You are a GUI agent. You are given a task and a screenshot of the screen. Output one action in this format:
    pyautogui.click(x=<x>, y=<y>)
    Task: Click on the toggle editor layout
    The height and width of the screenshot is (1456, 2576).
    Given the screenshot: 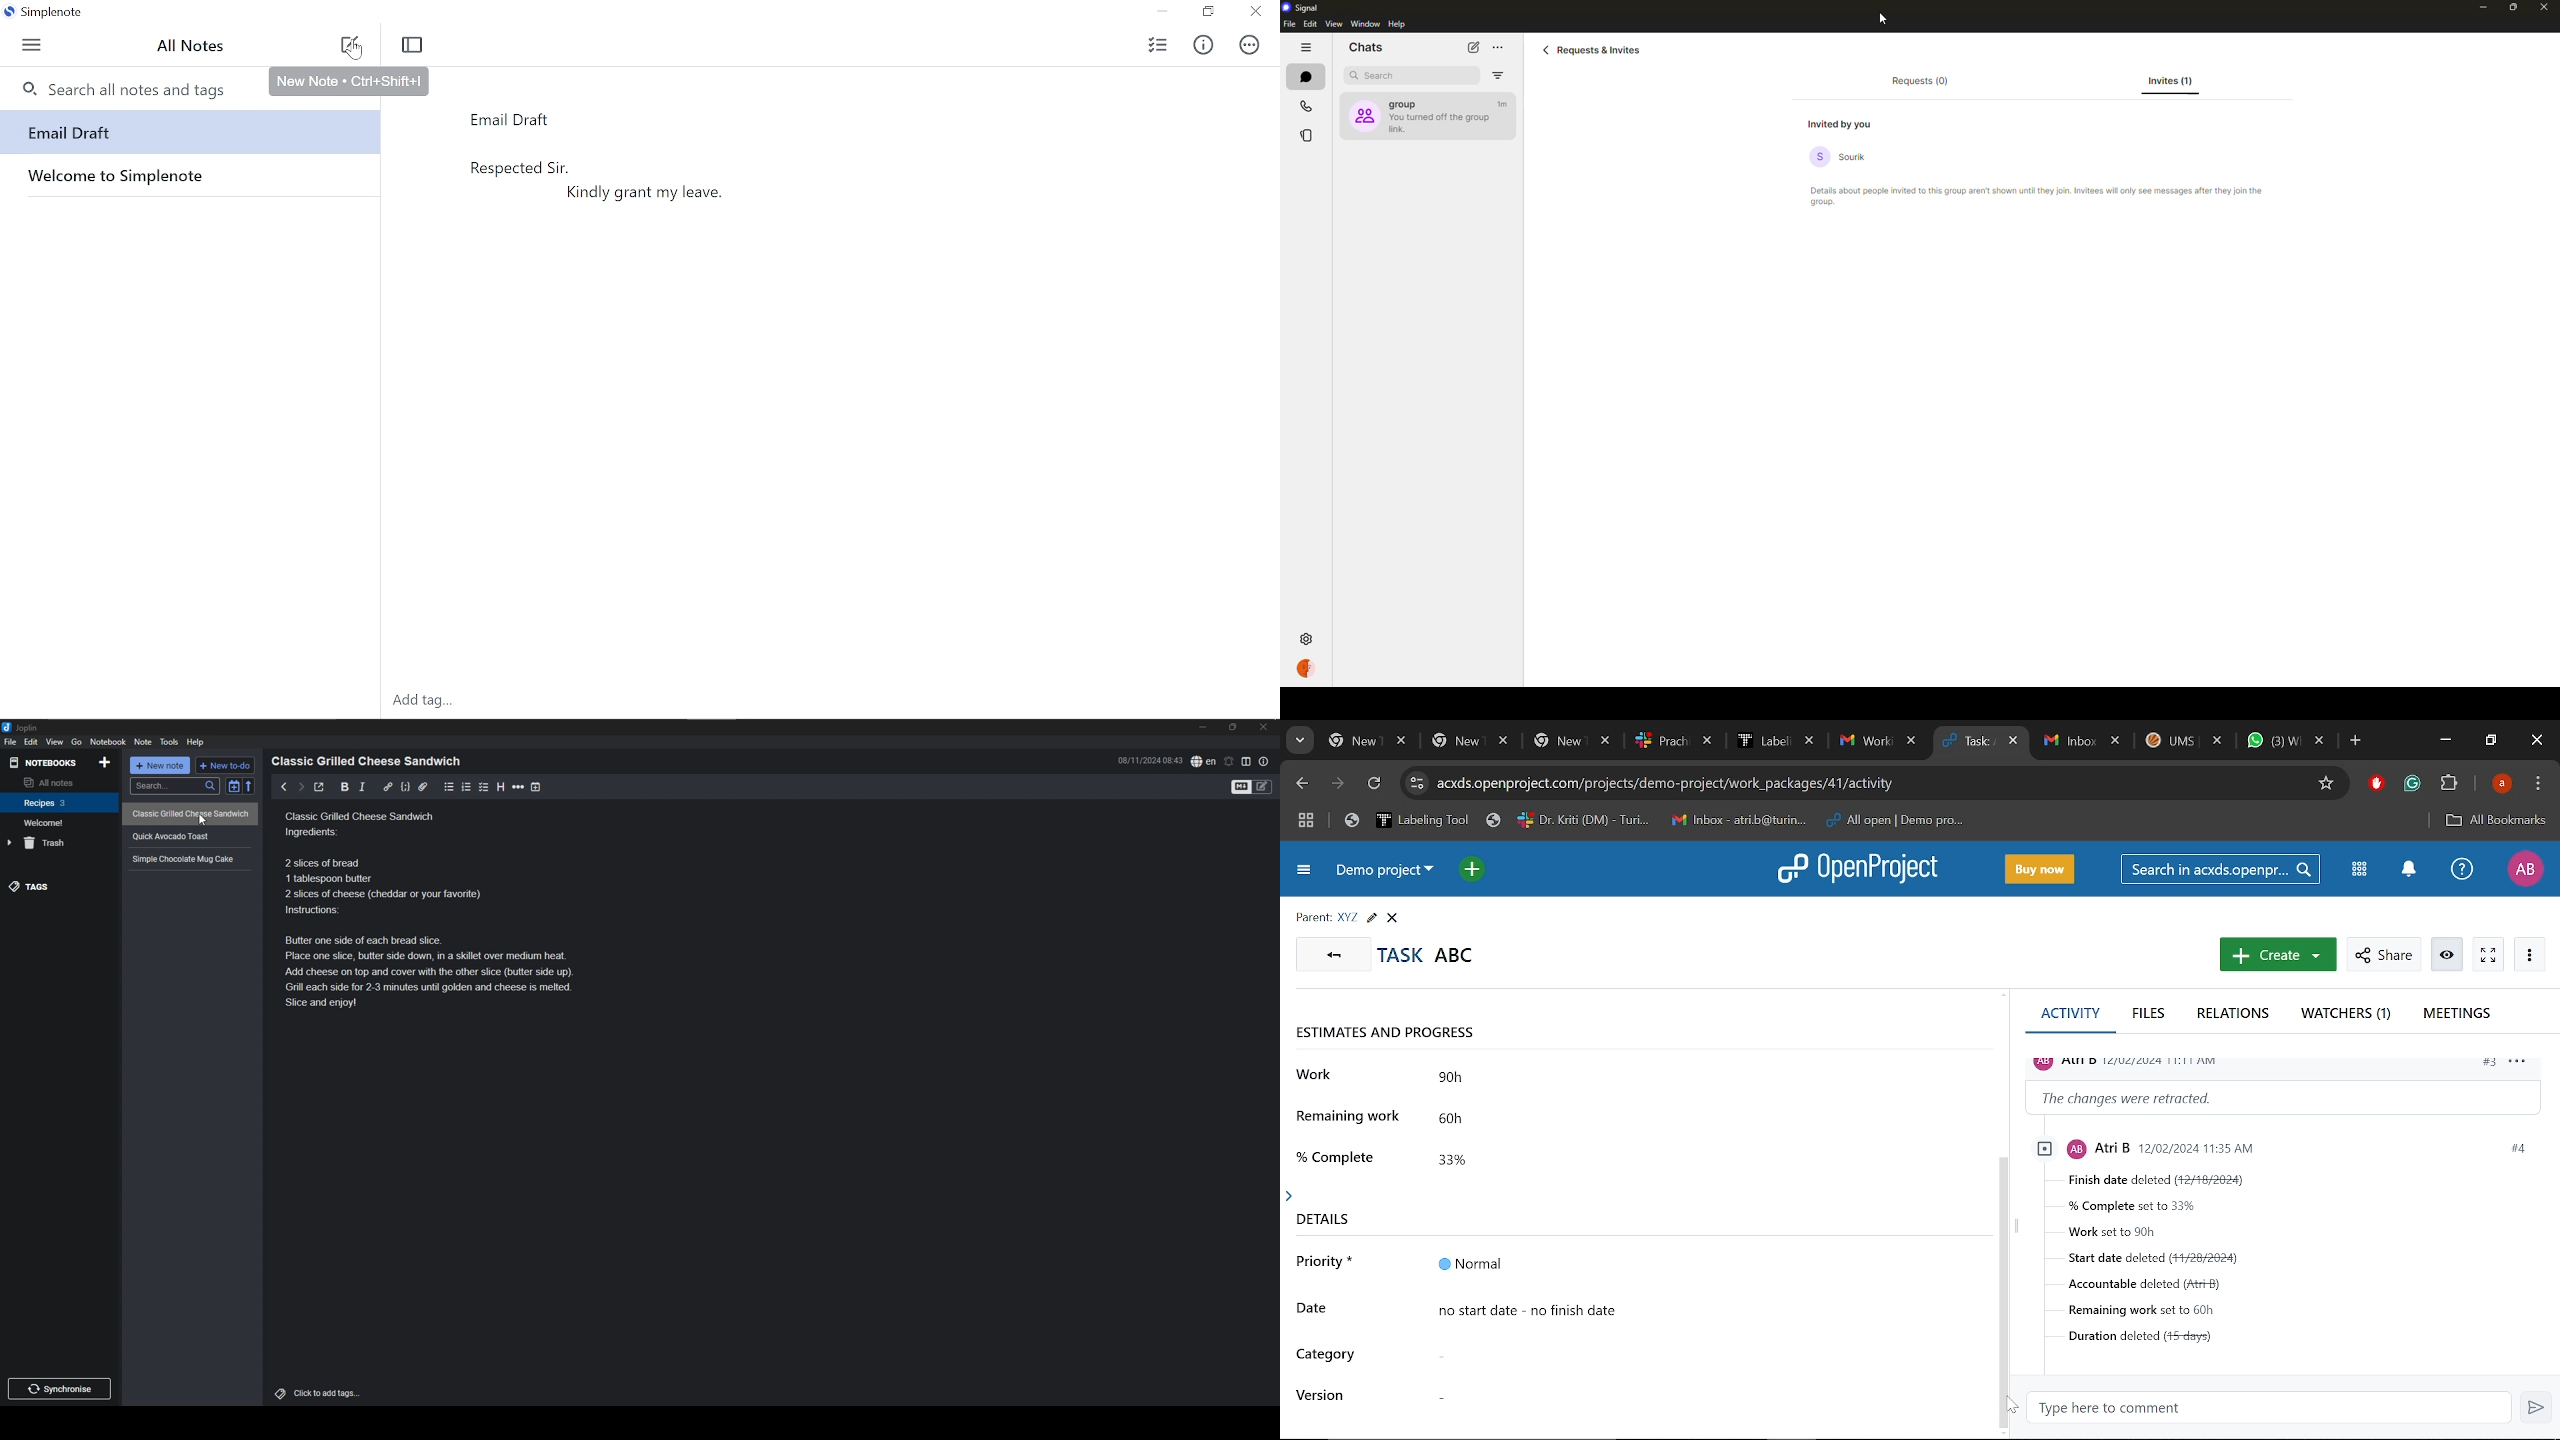 What is the action you would take?
    pyautogui.click(x=1247, y=761)
    